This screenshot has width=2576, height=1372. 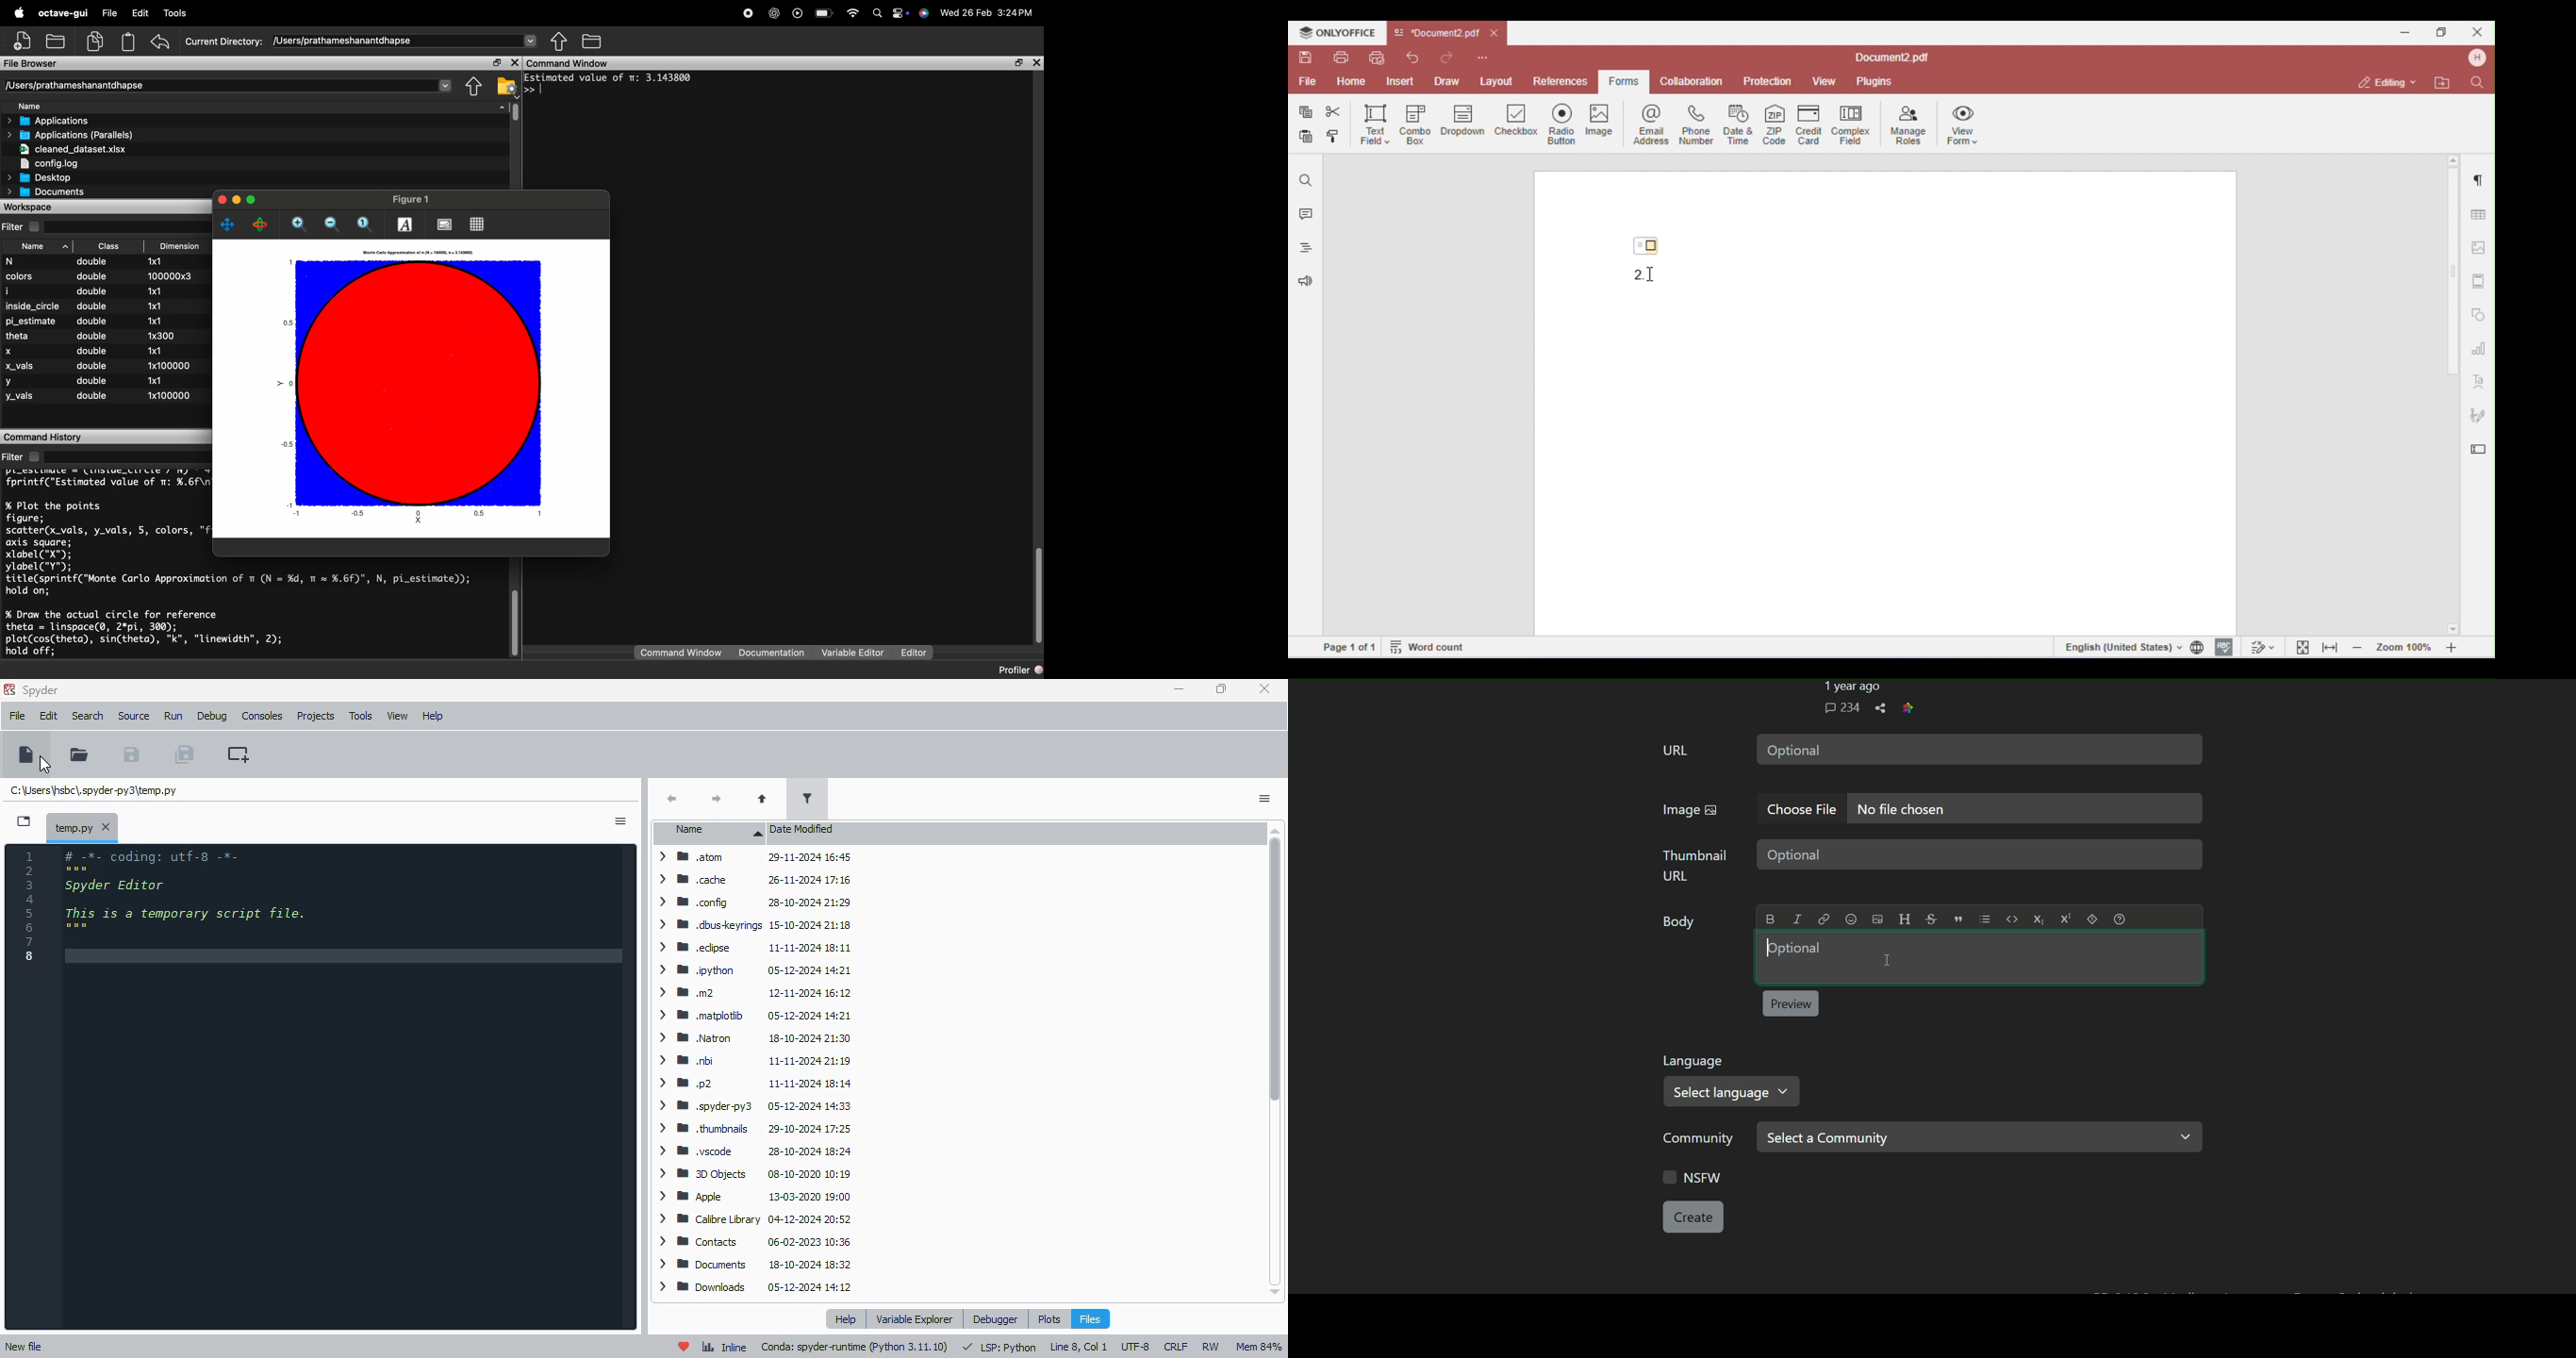 I want to click on options, so click(x=1265, y=799).